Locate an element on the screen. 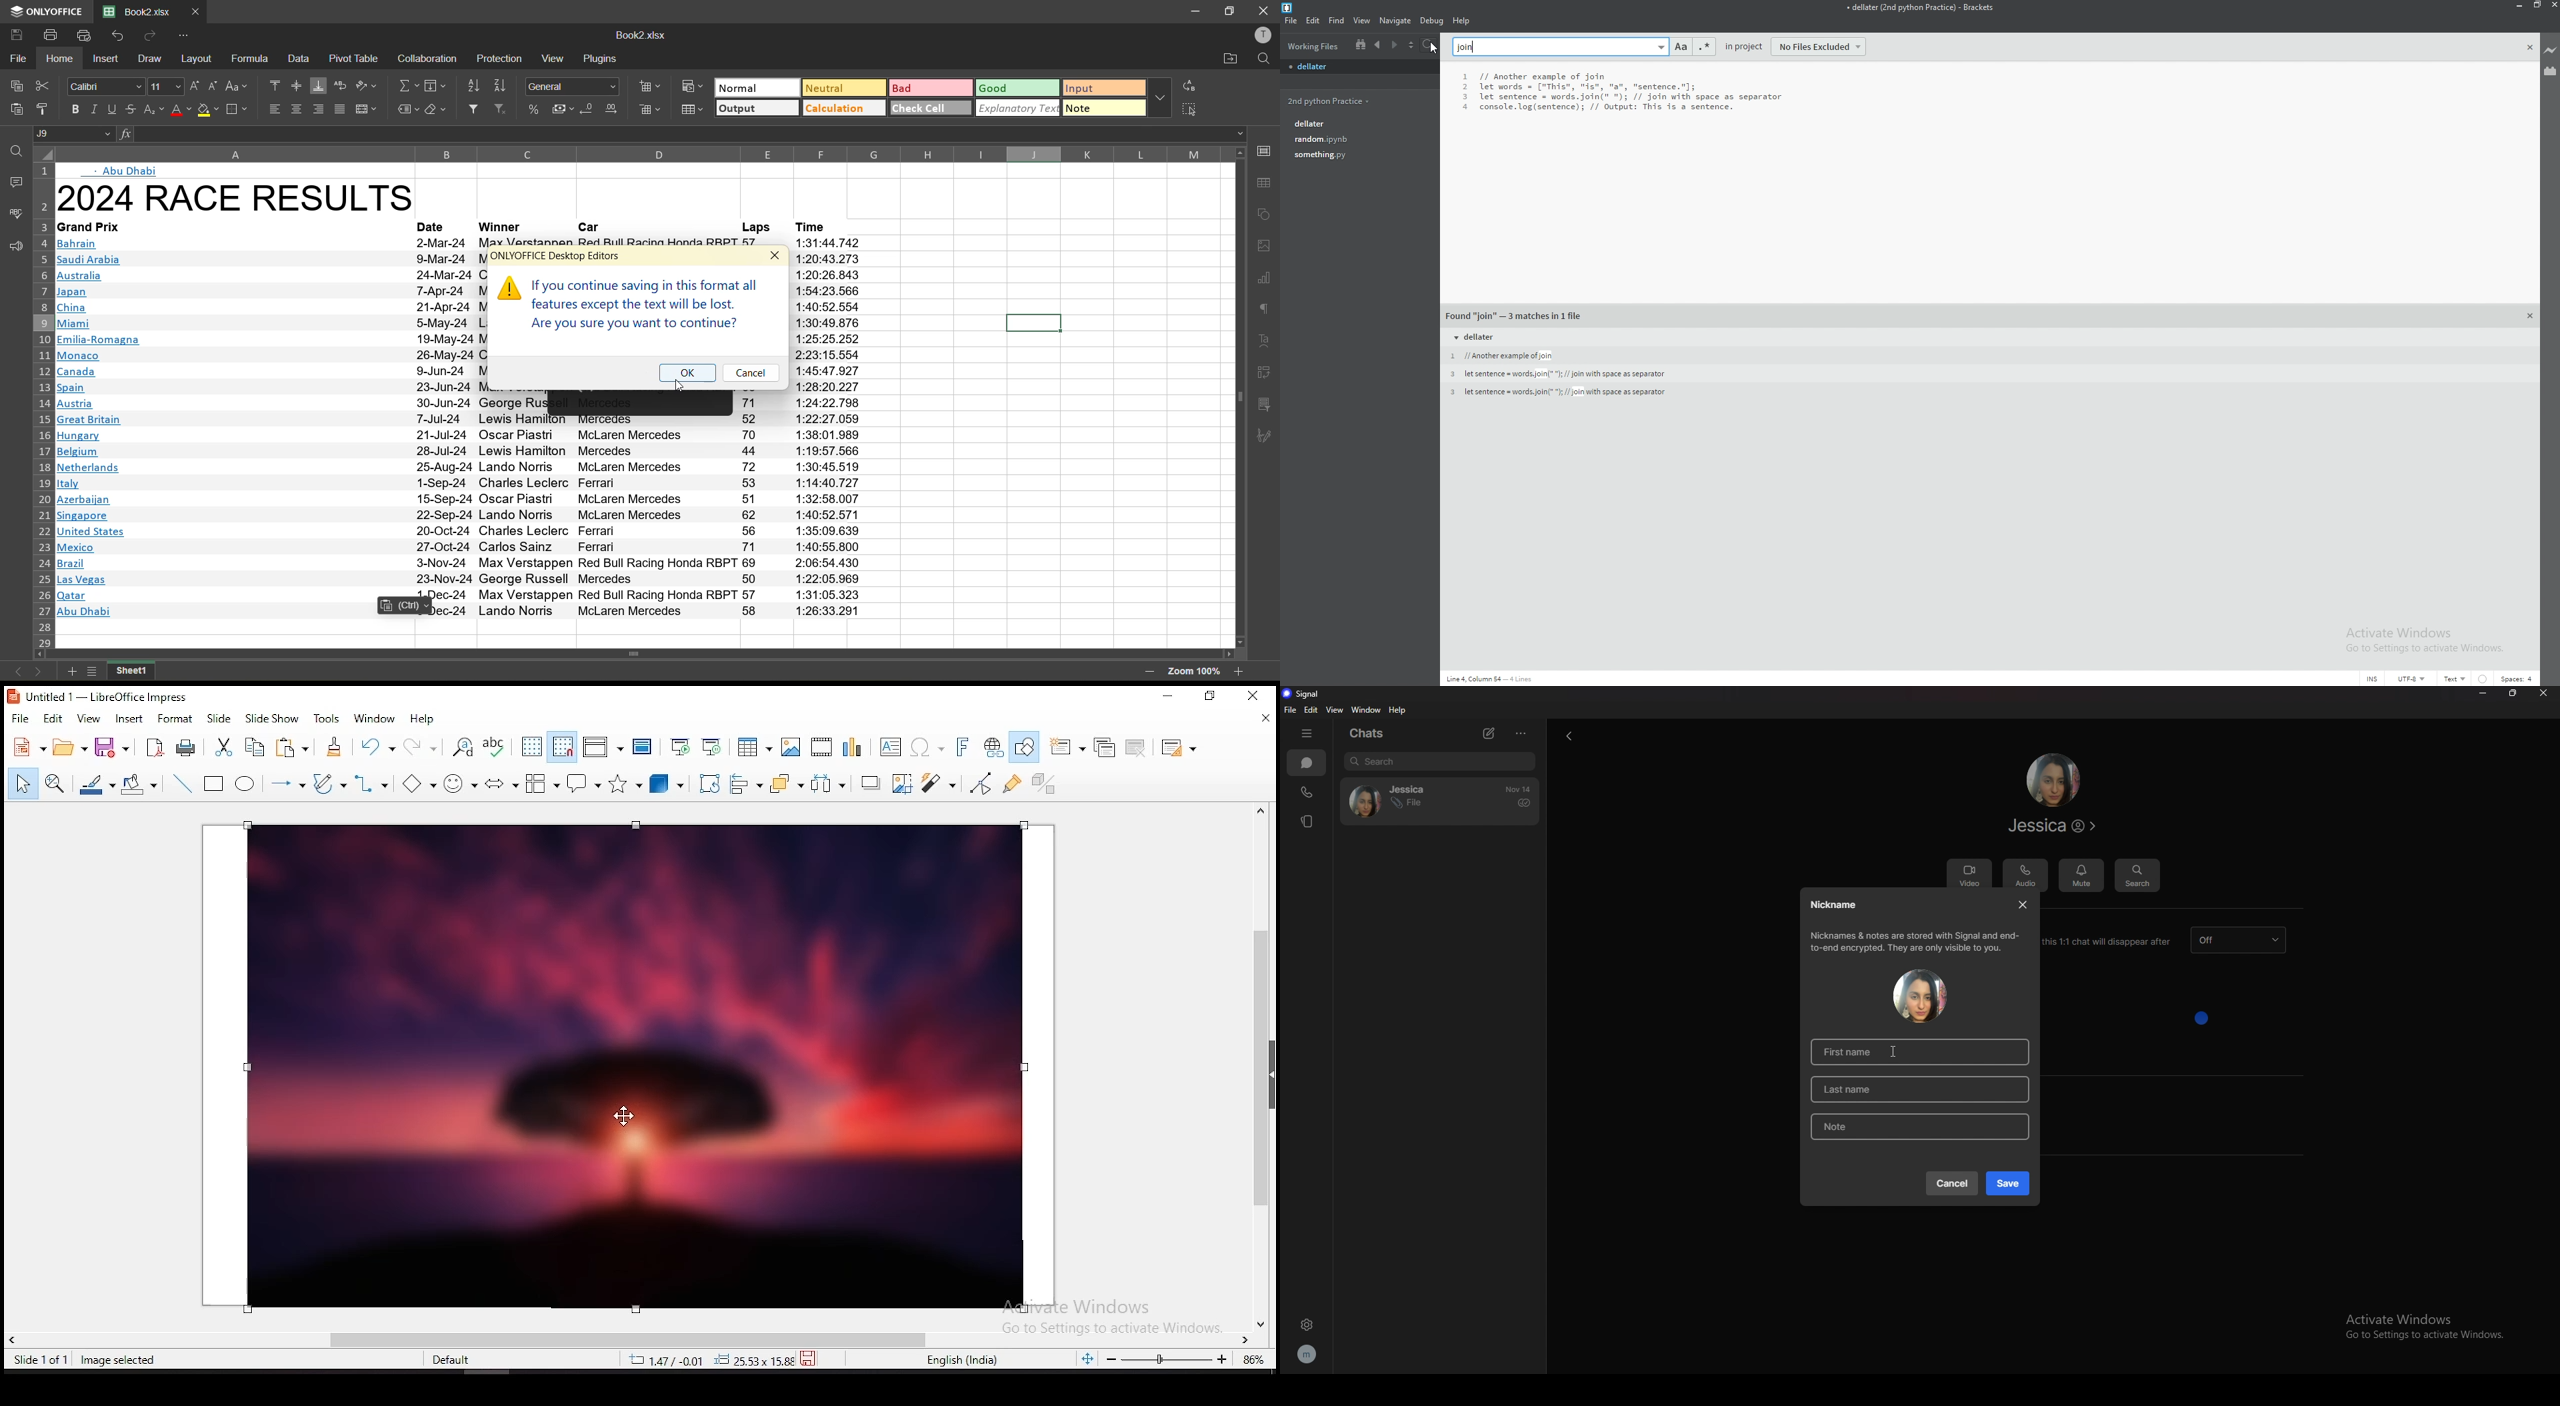 This screenshot has height=1428, width=2576. list of sheets is located at coordinates (91, 672).